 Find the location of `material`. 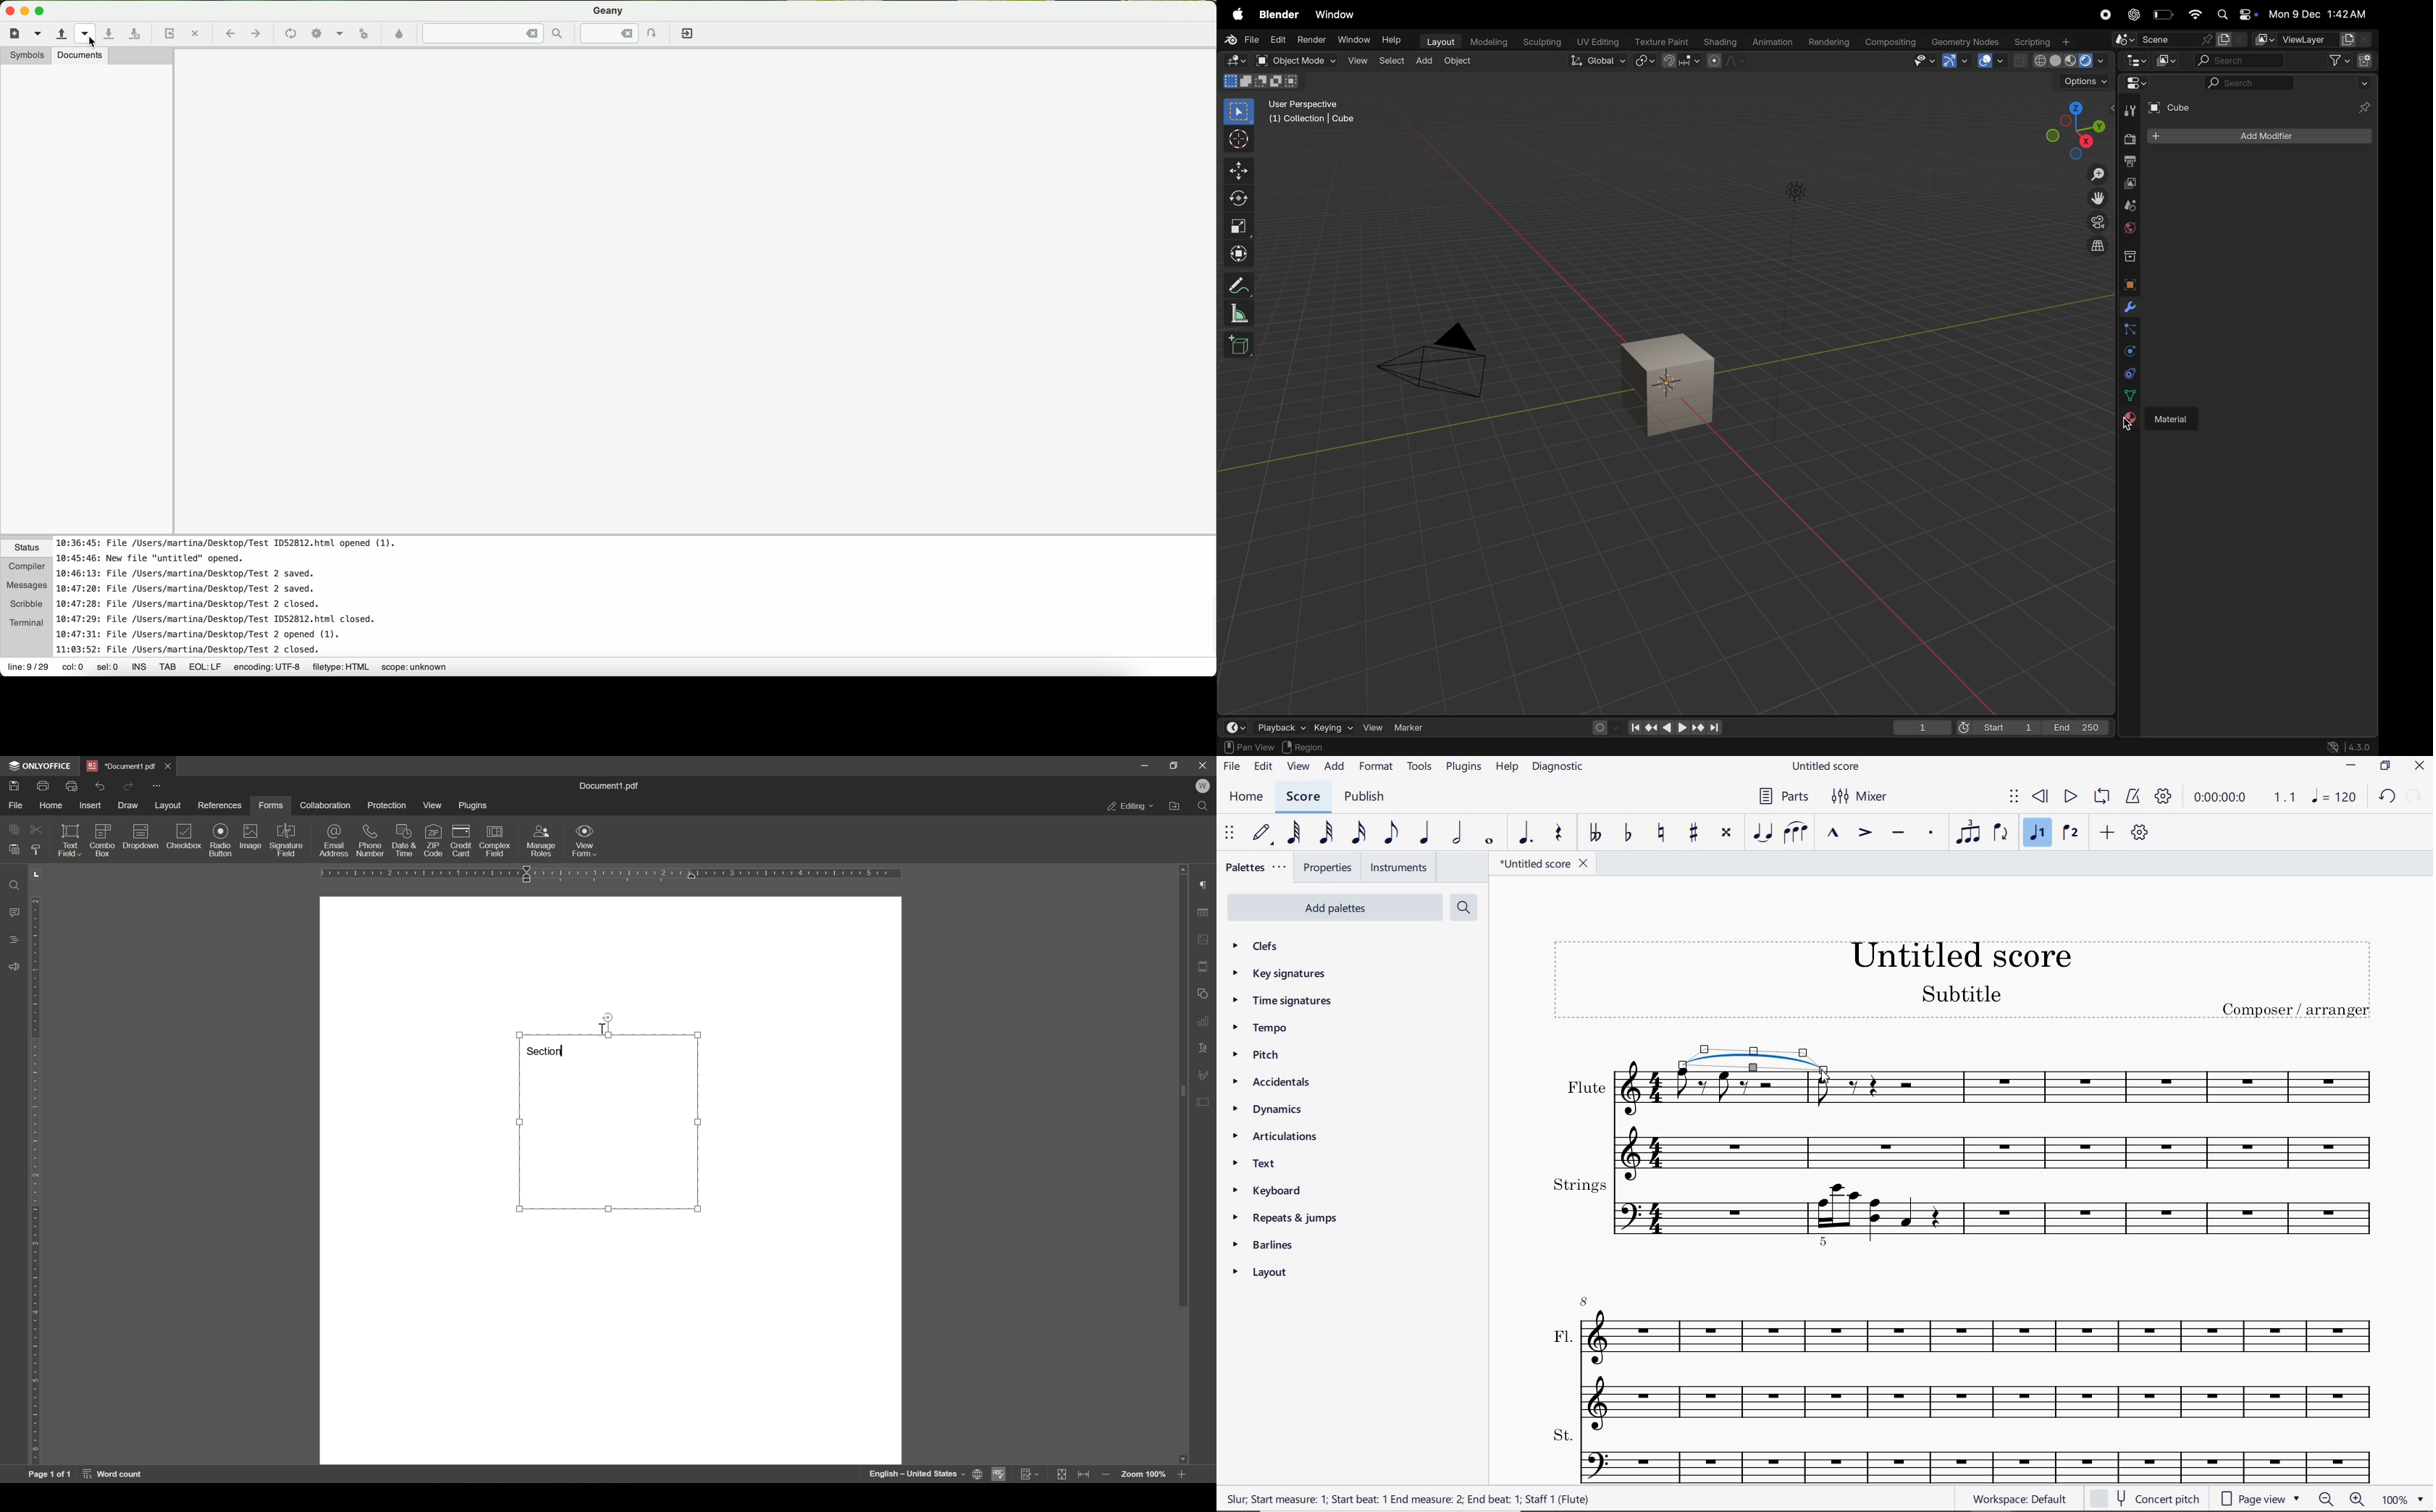

material is located at coordinates (2174, 416).